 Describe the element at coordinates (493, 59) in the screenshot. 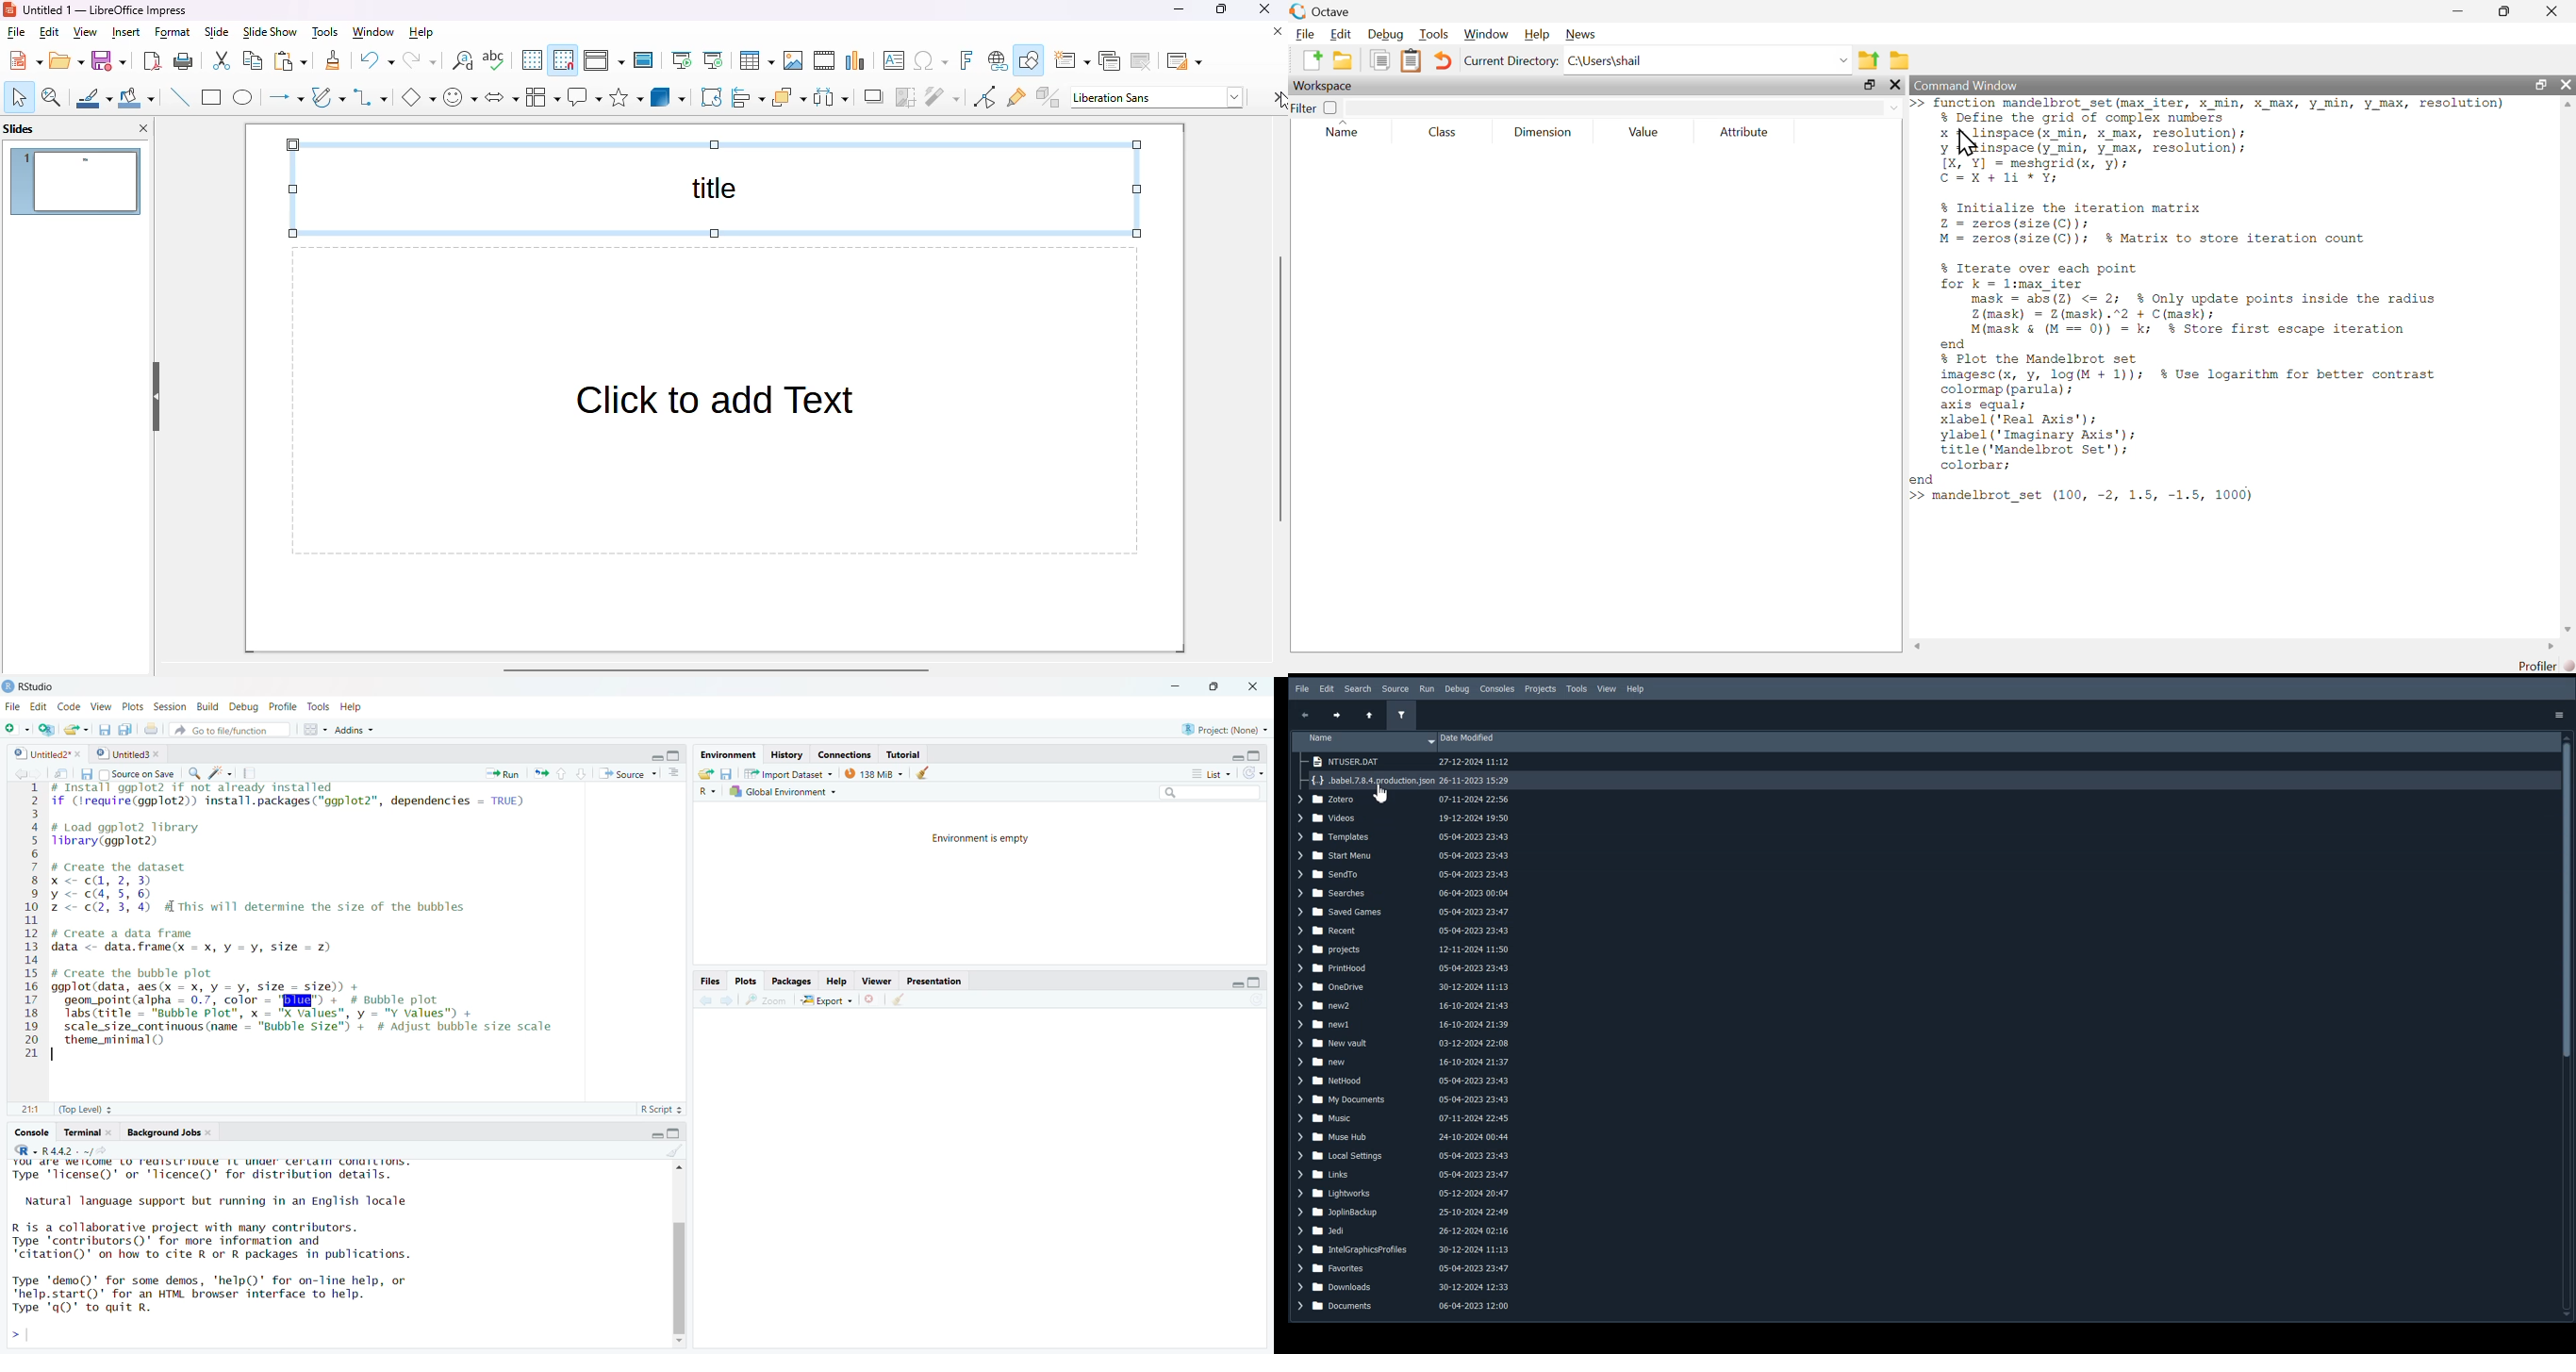

I see `check spelling` at that location.